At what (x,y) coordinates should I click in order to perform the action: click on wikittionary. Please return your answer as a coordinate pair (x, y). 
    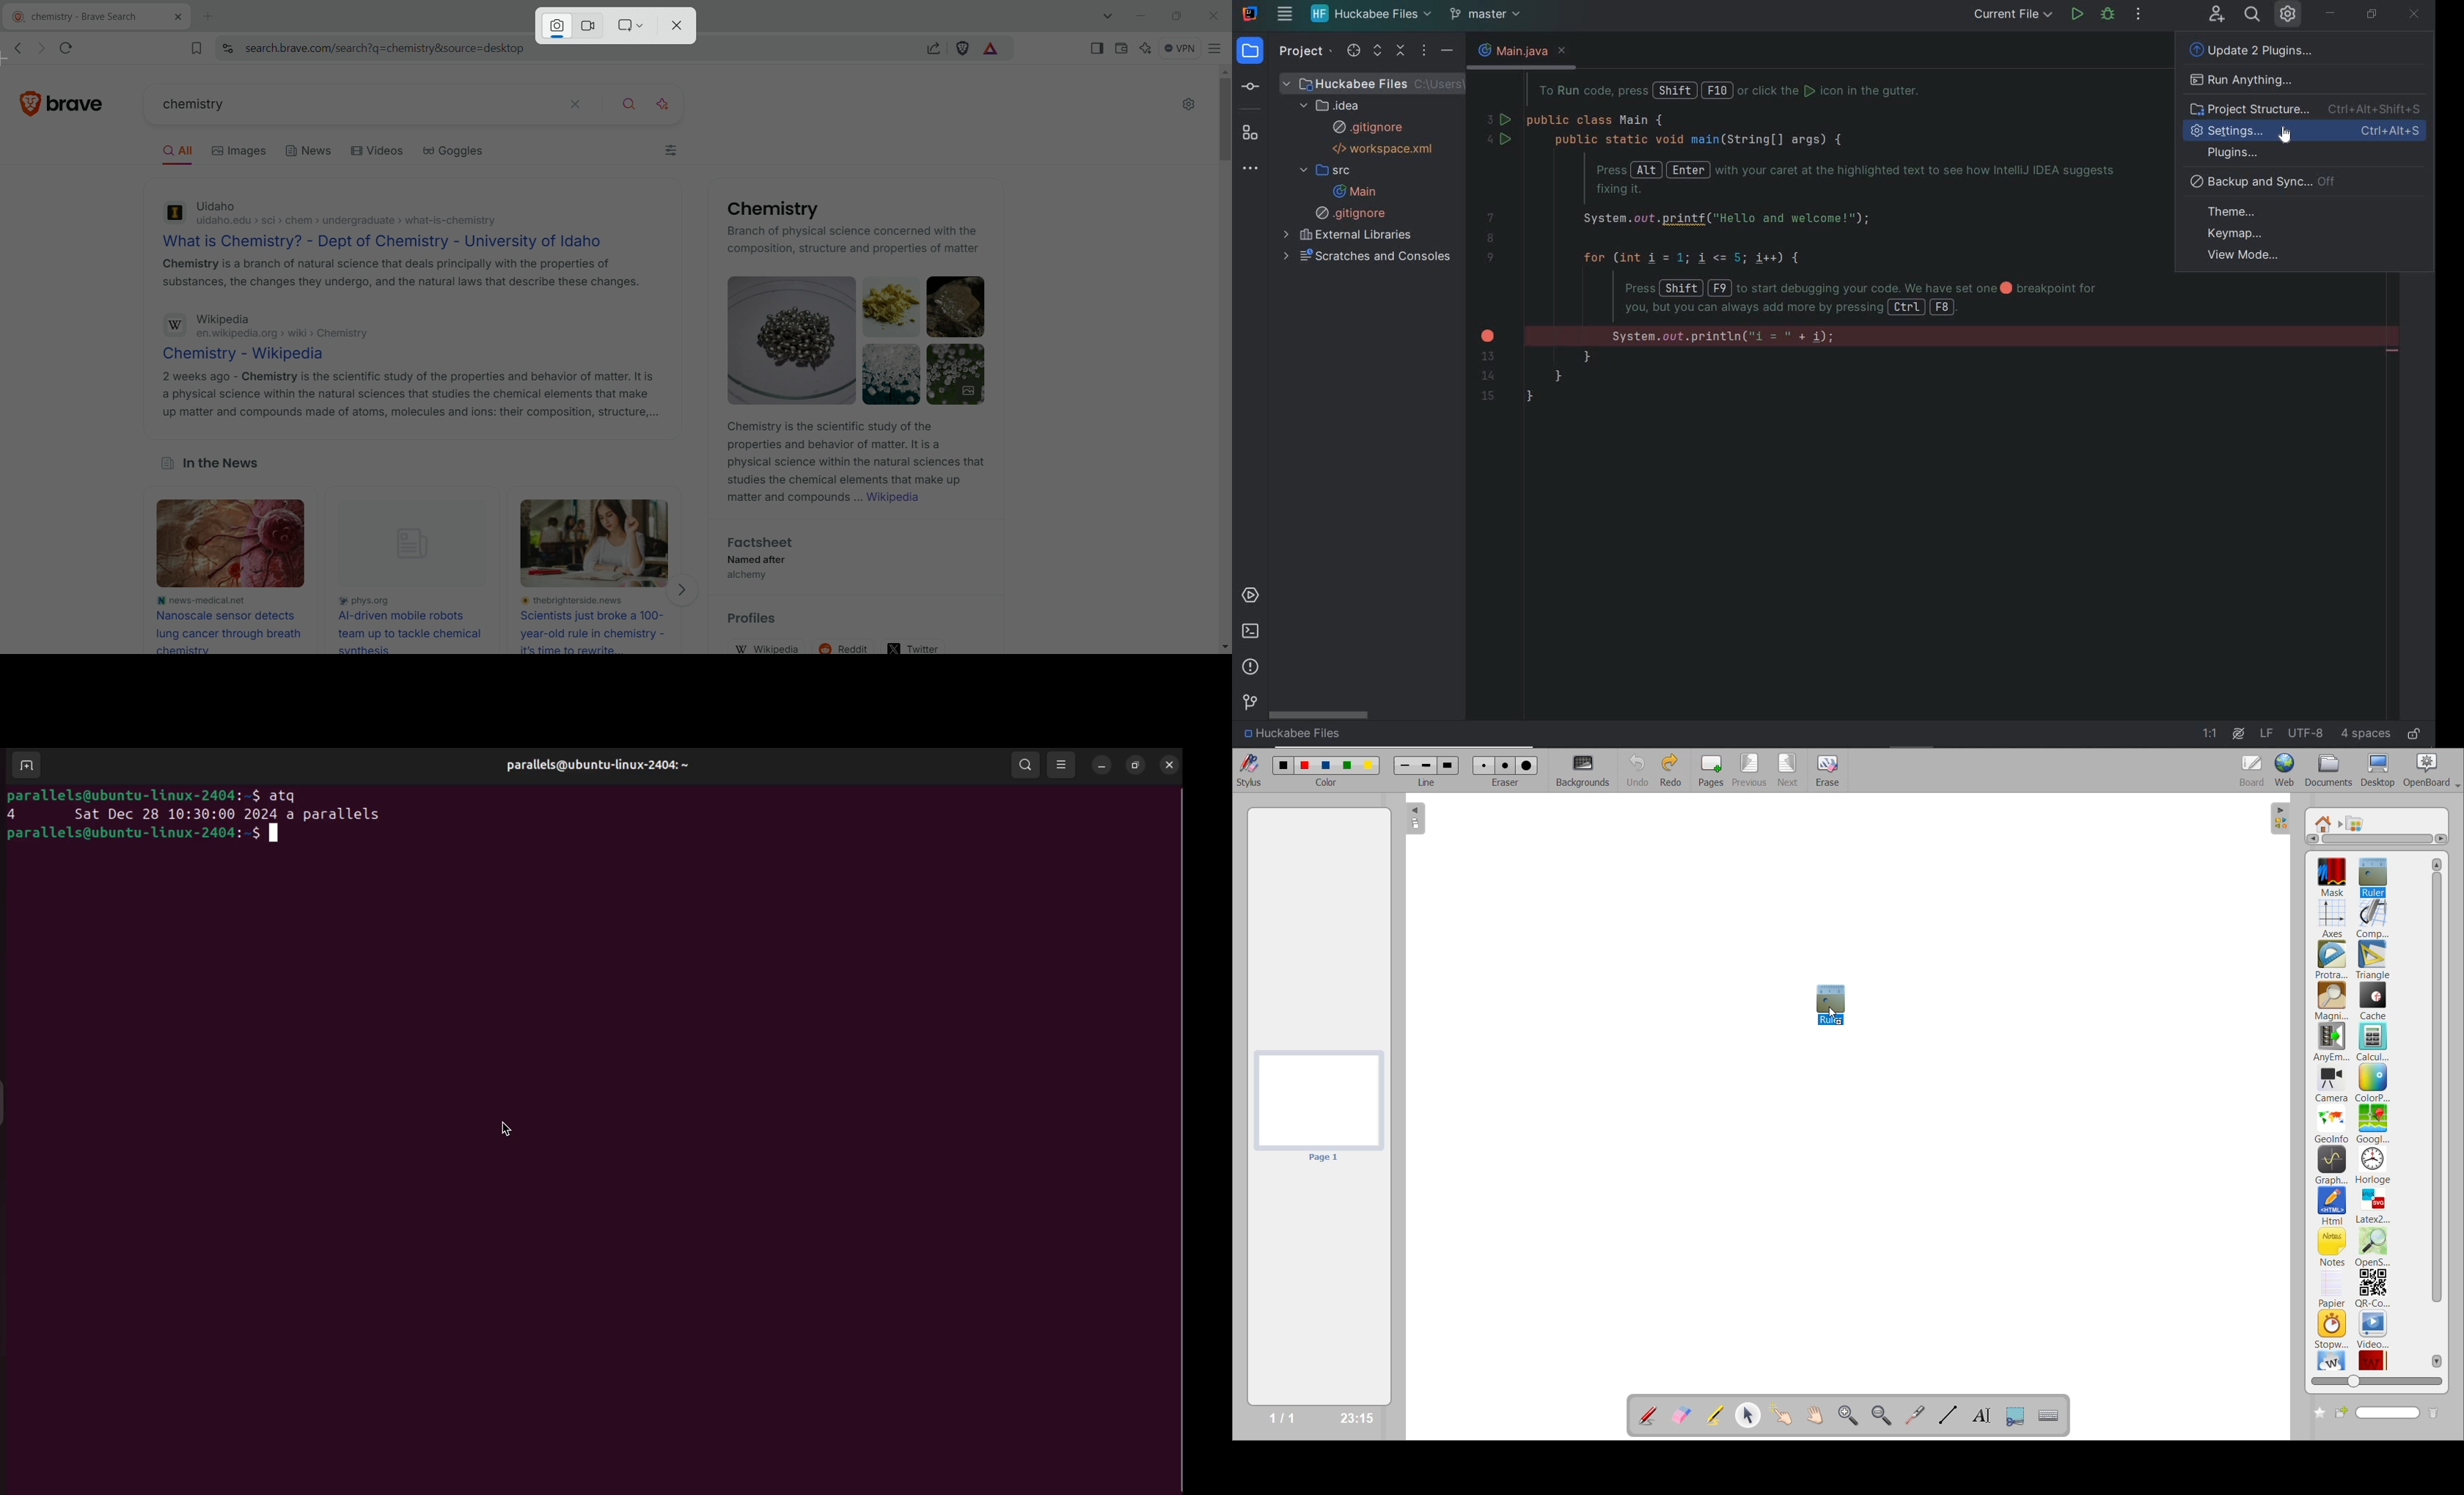
    Looking at the image, I should click on (2374, 1359).